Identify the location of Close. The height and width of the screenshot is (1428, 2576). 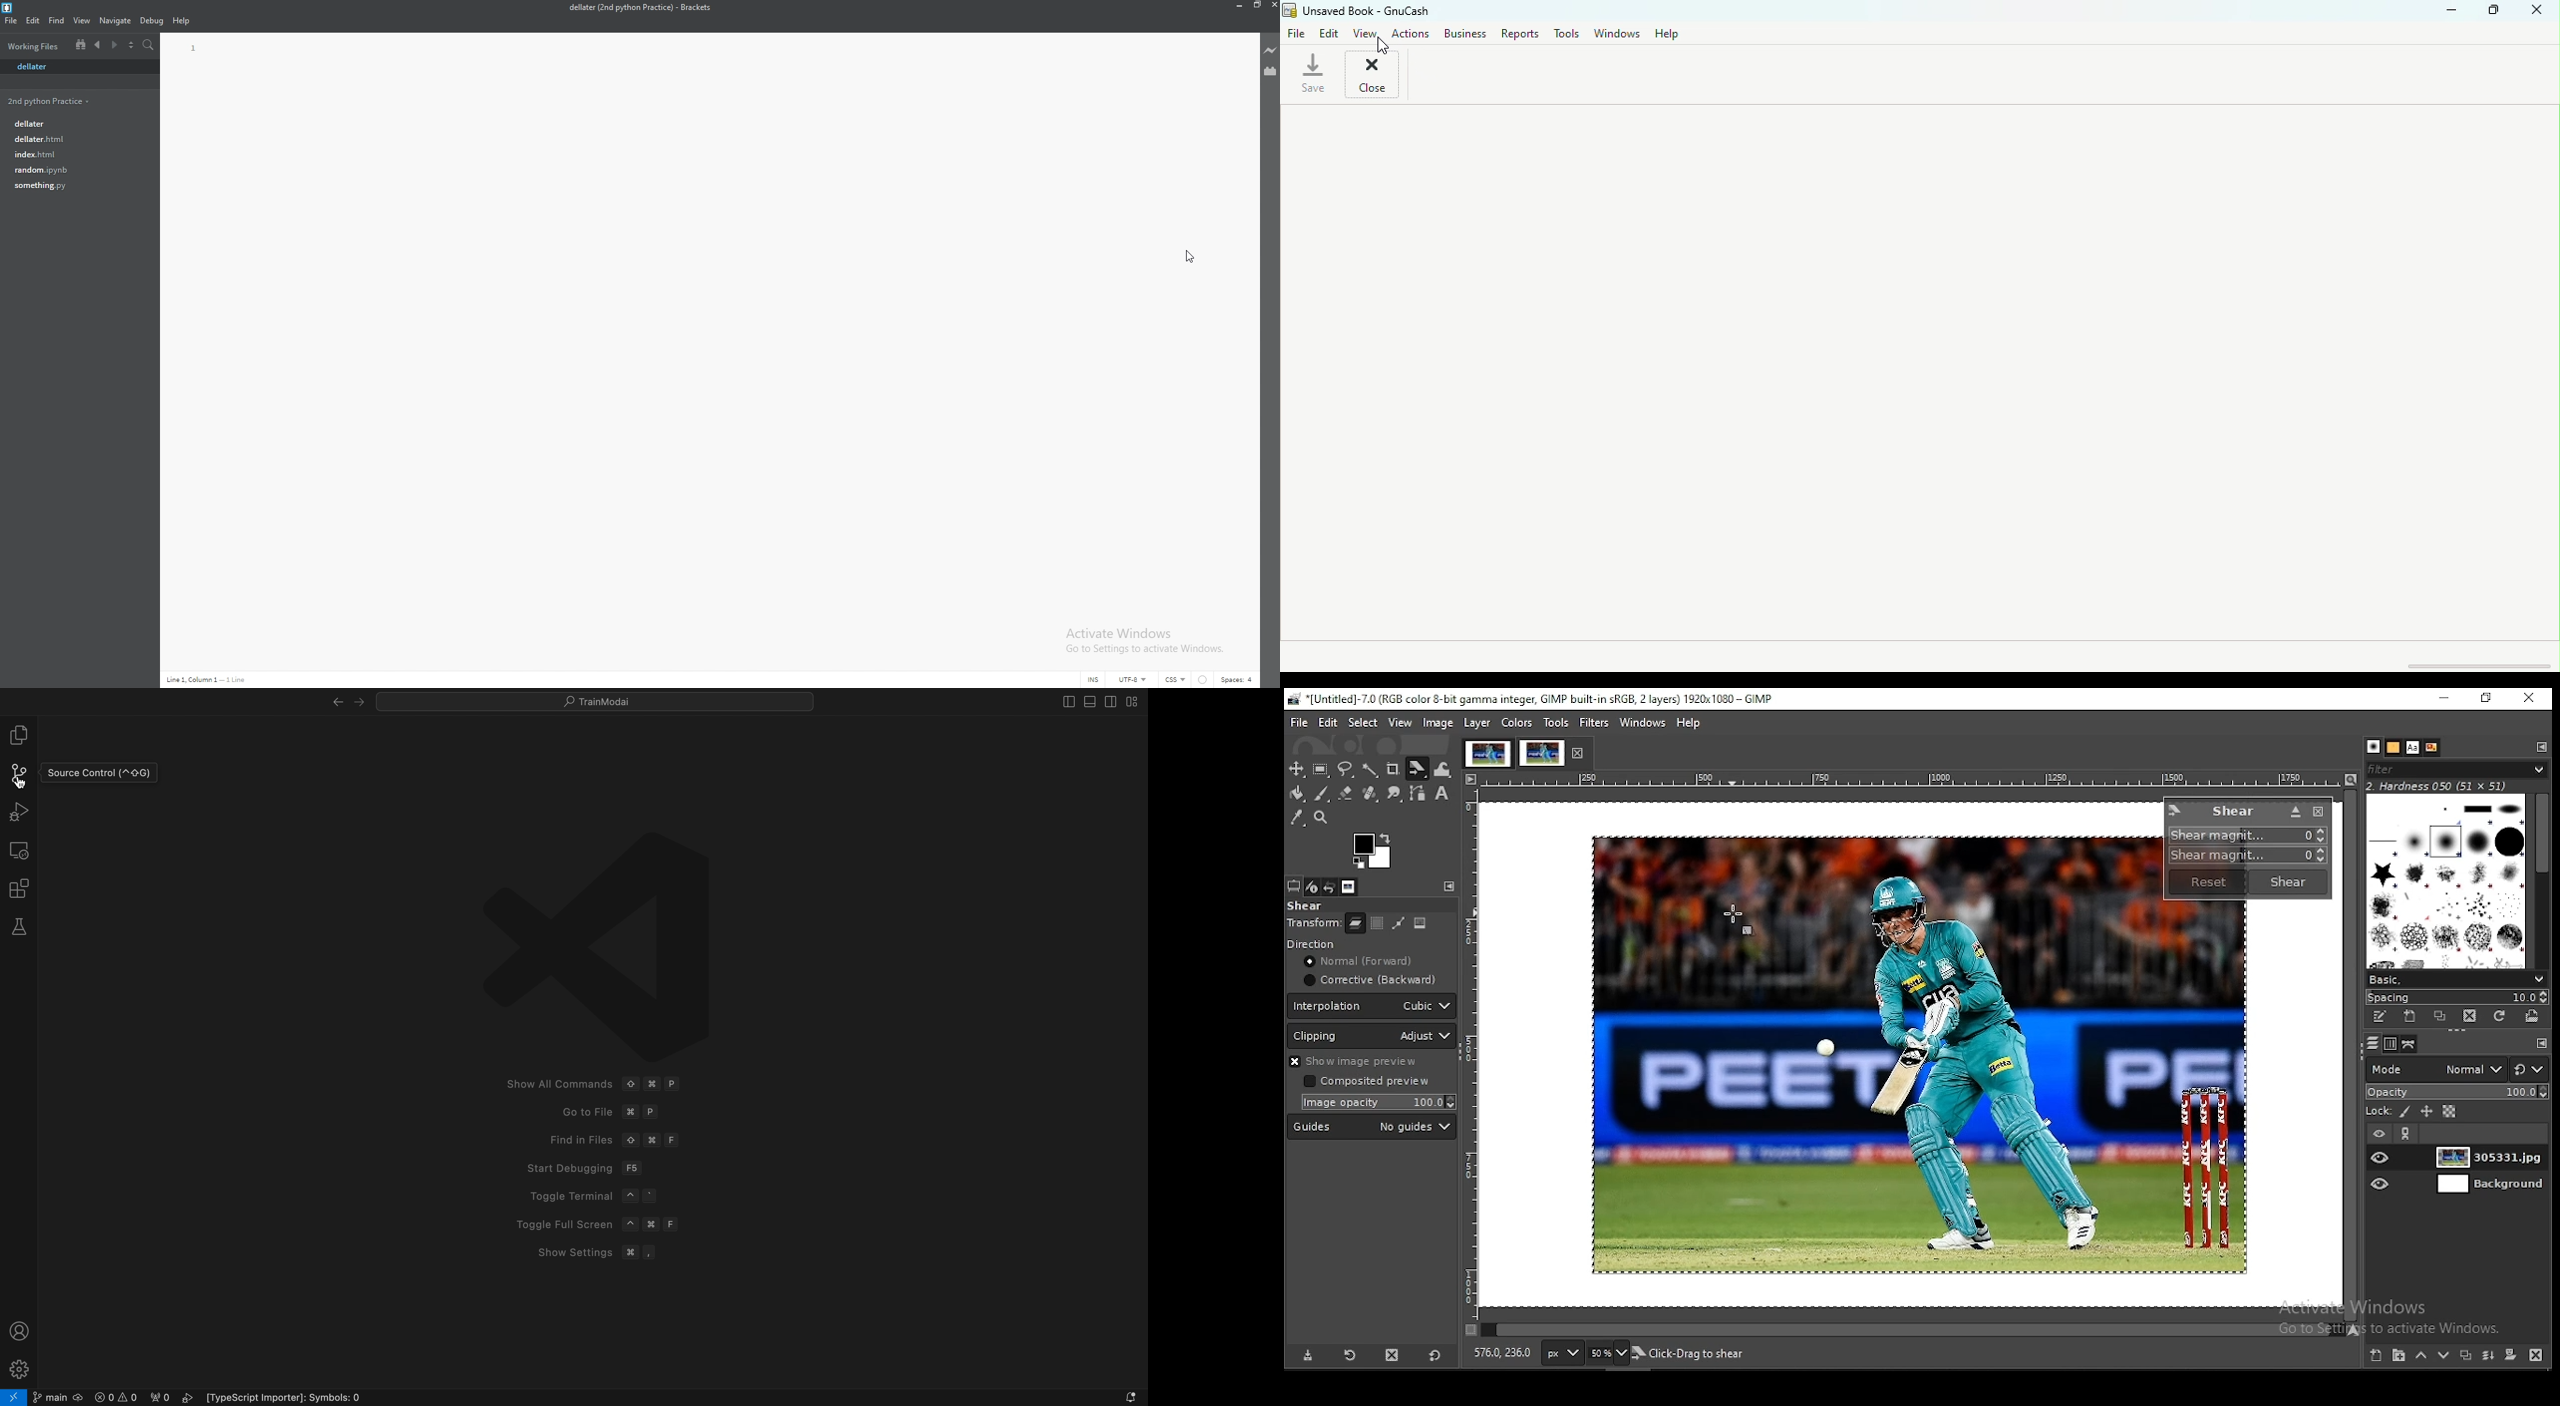
(1374, 77).